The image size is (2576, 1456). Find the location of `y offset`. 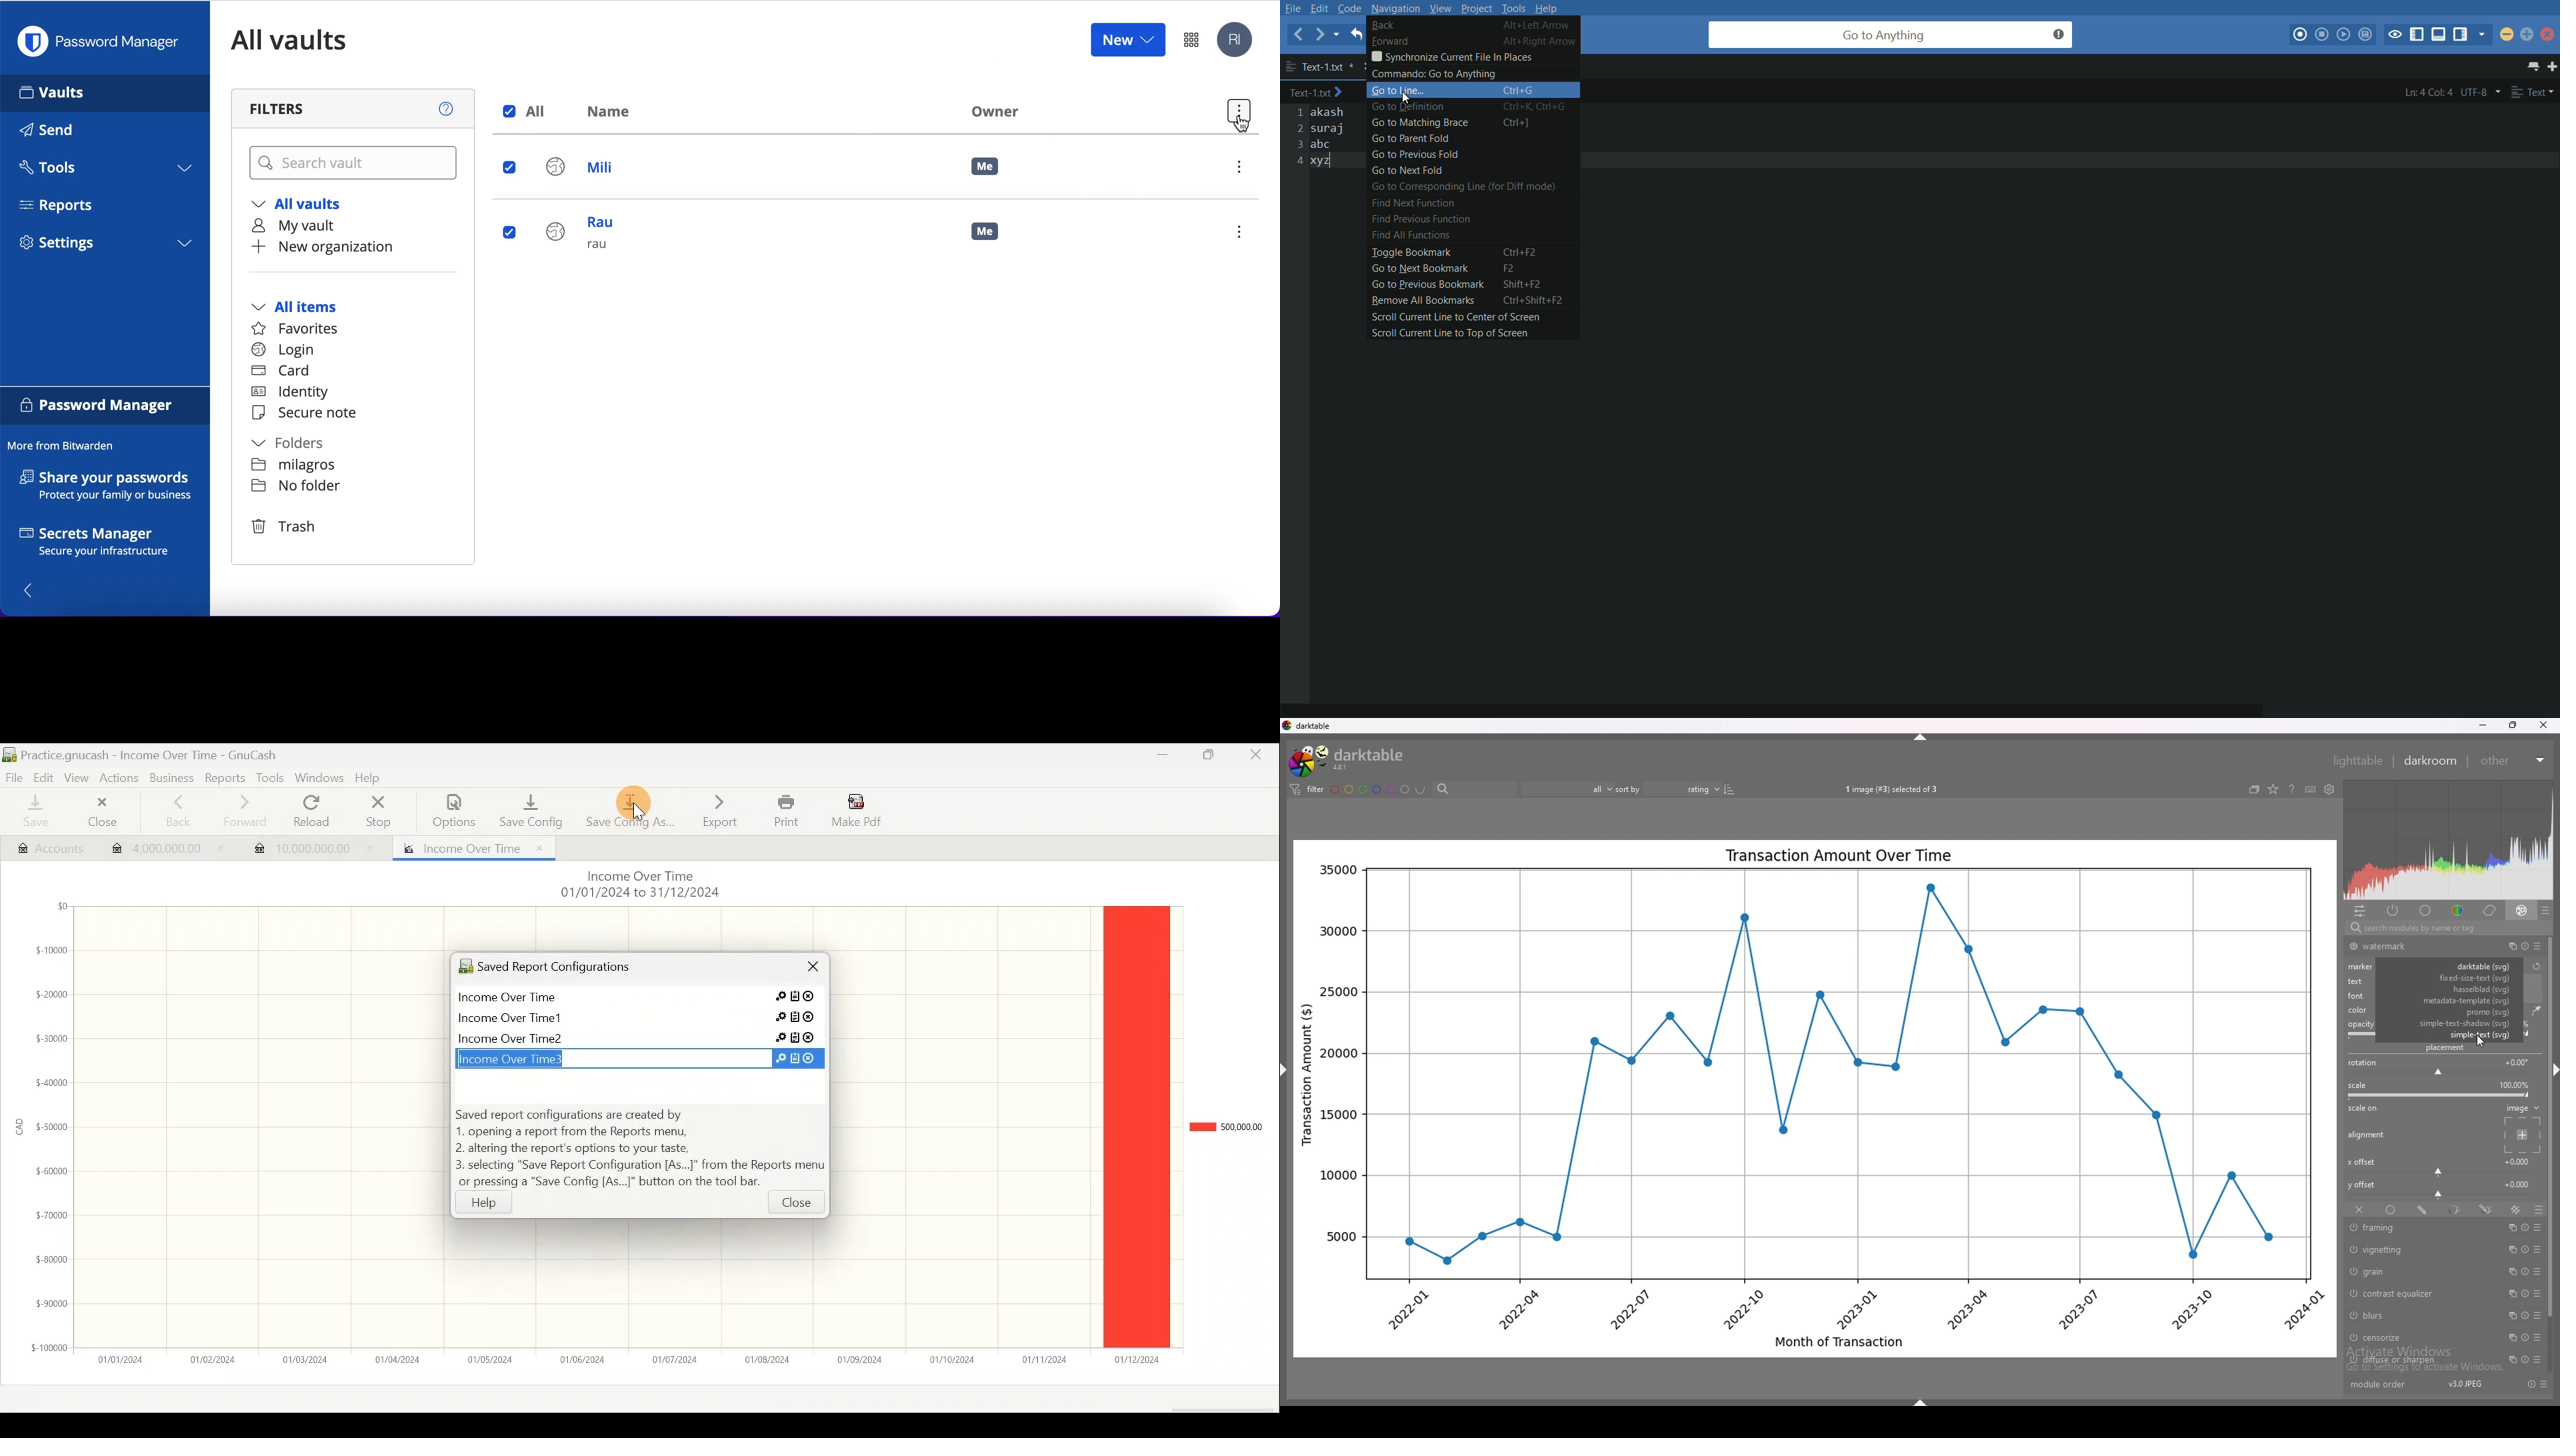

y offset is located at coordinates (2518, 1183).